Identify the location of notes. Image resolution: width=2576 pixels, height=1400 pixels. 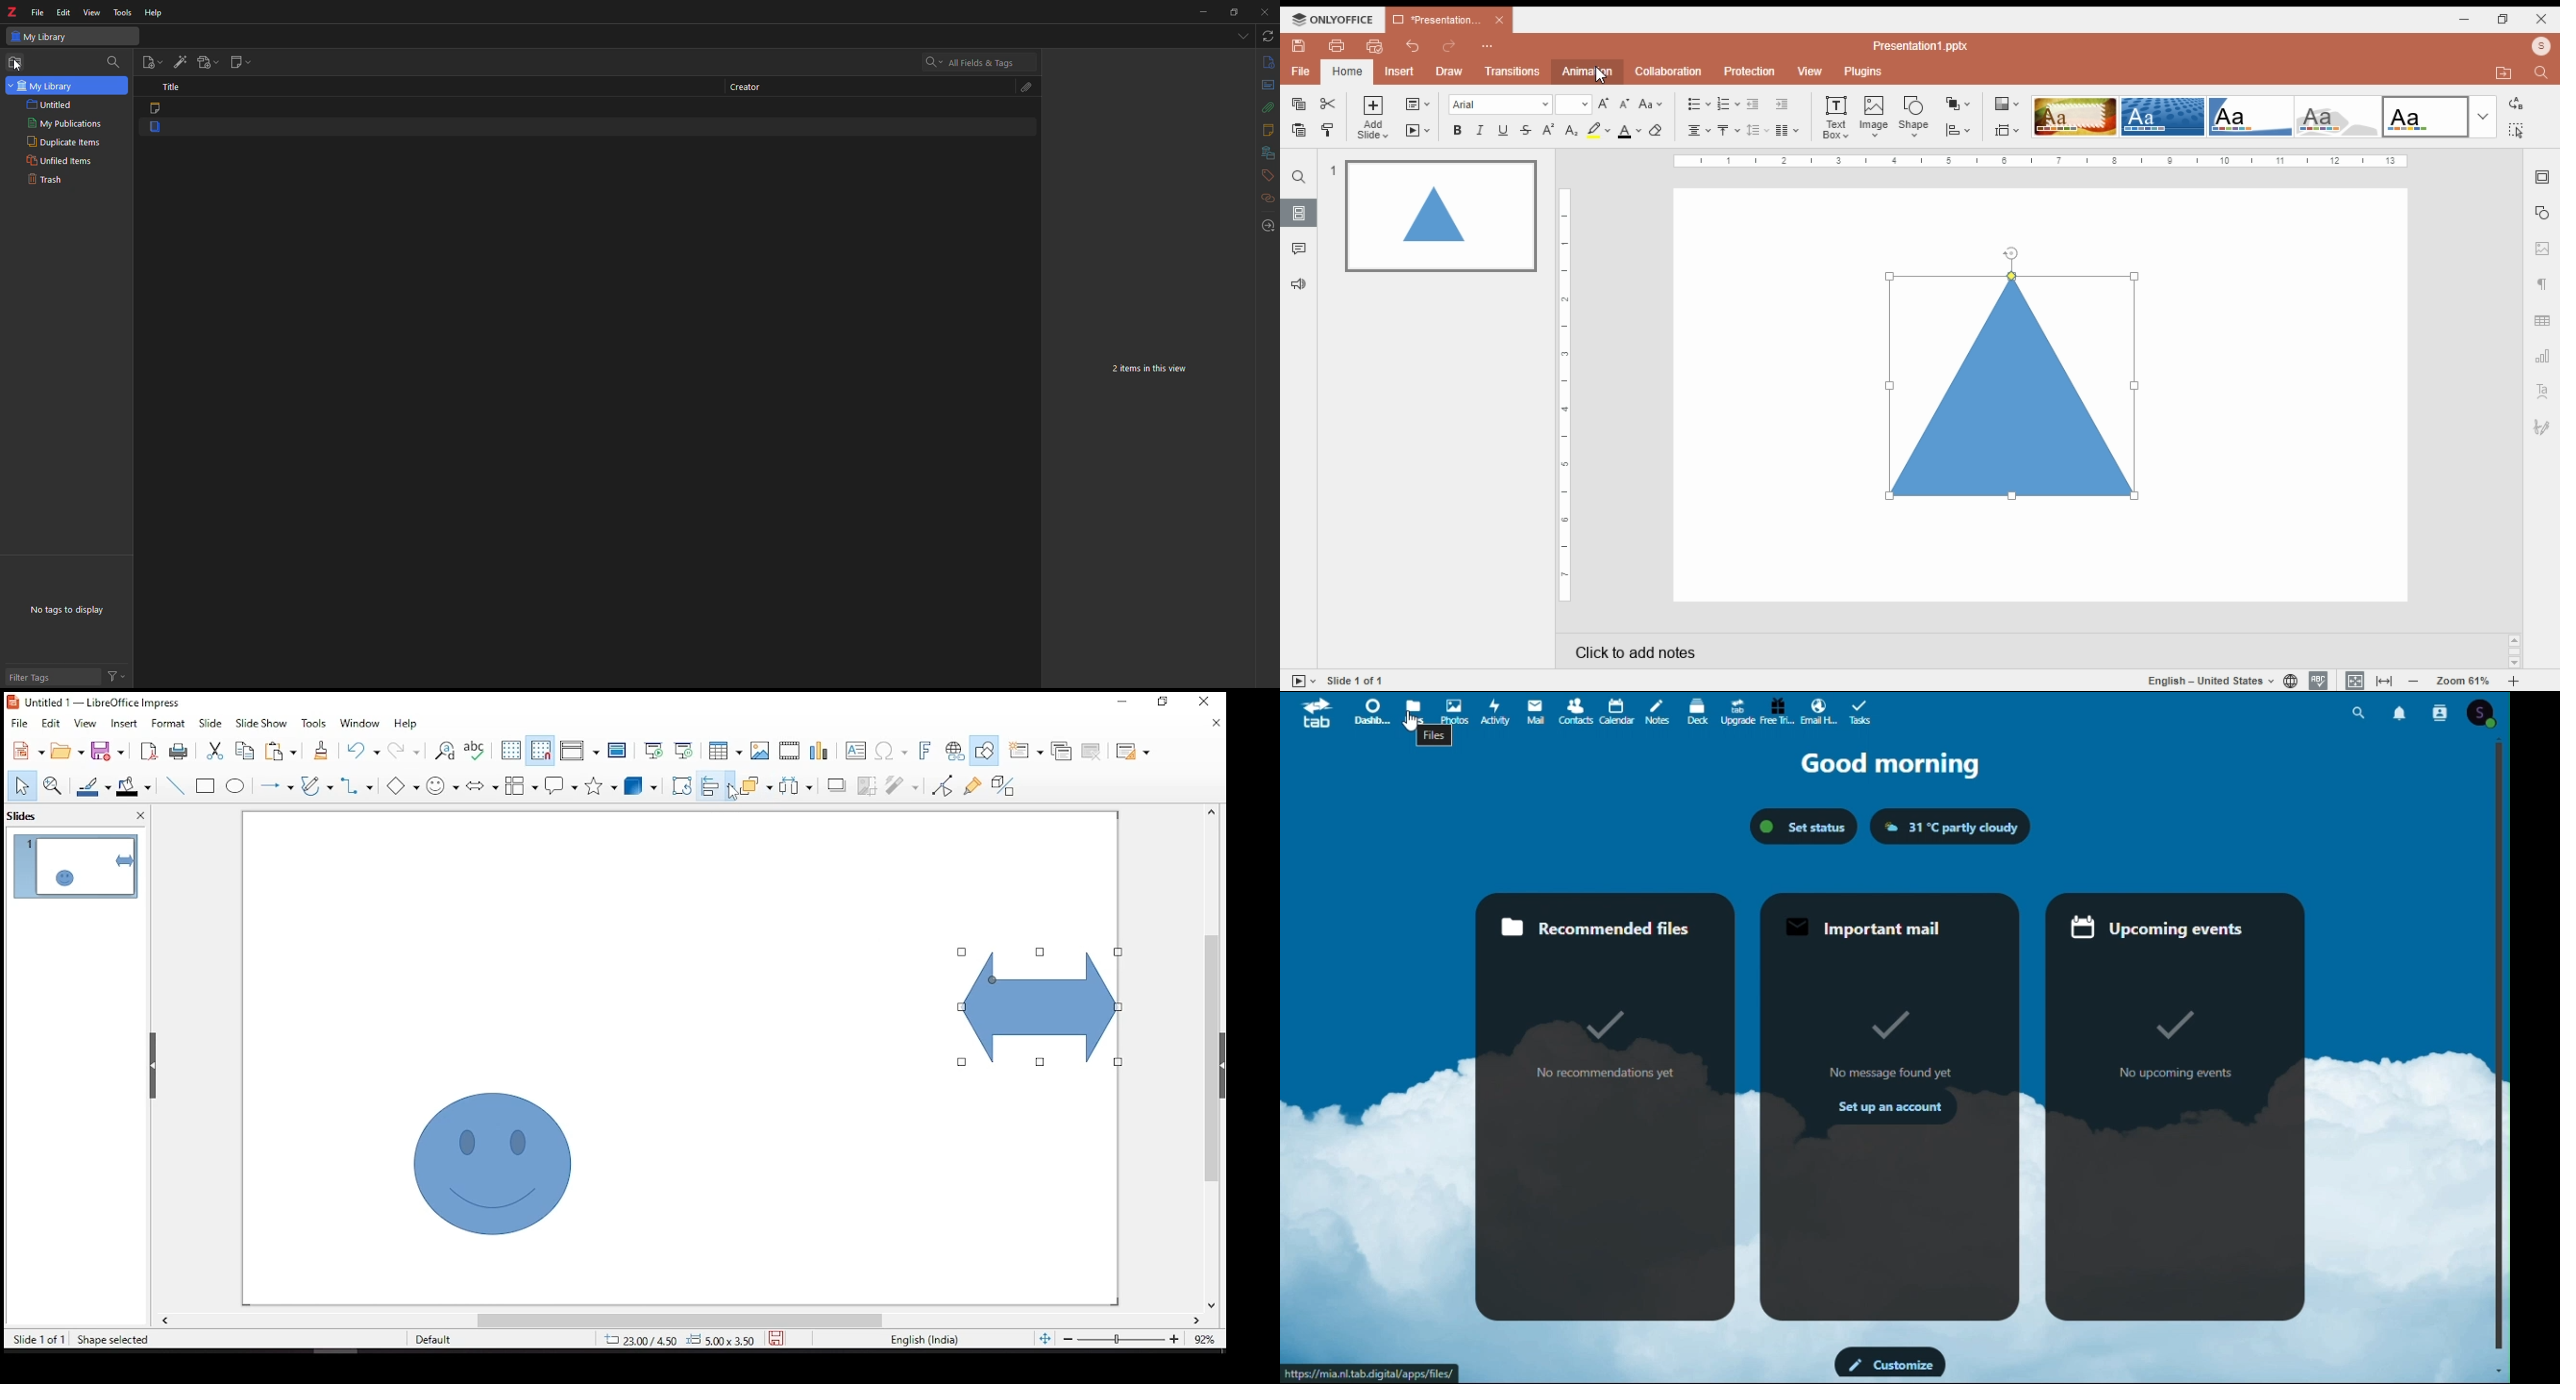
(1265, 129).